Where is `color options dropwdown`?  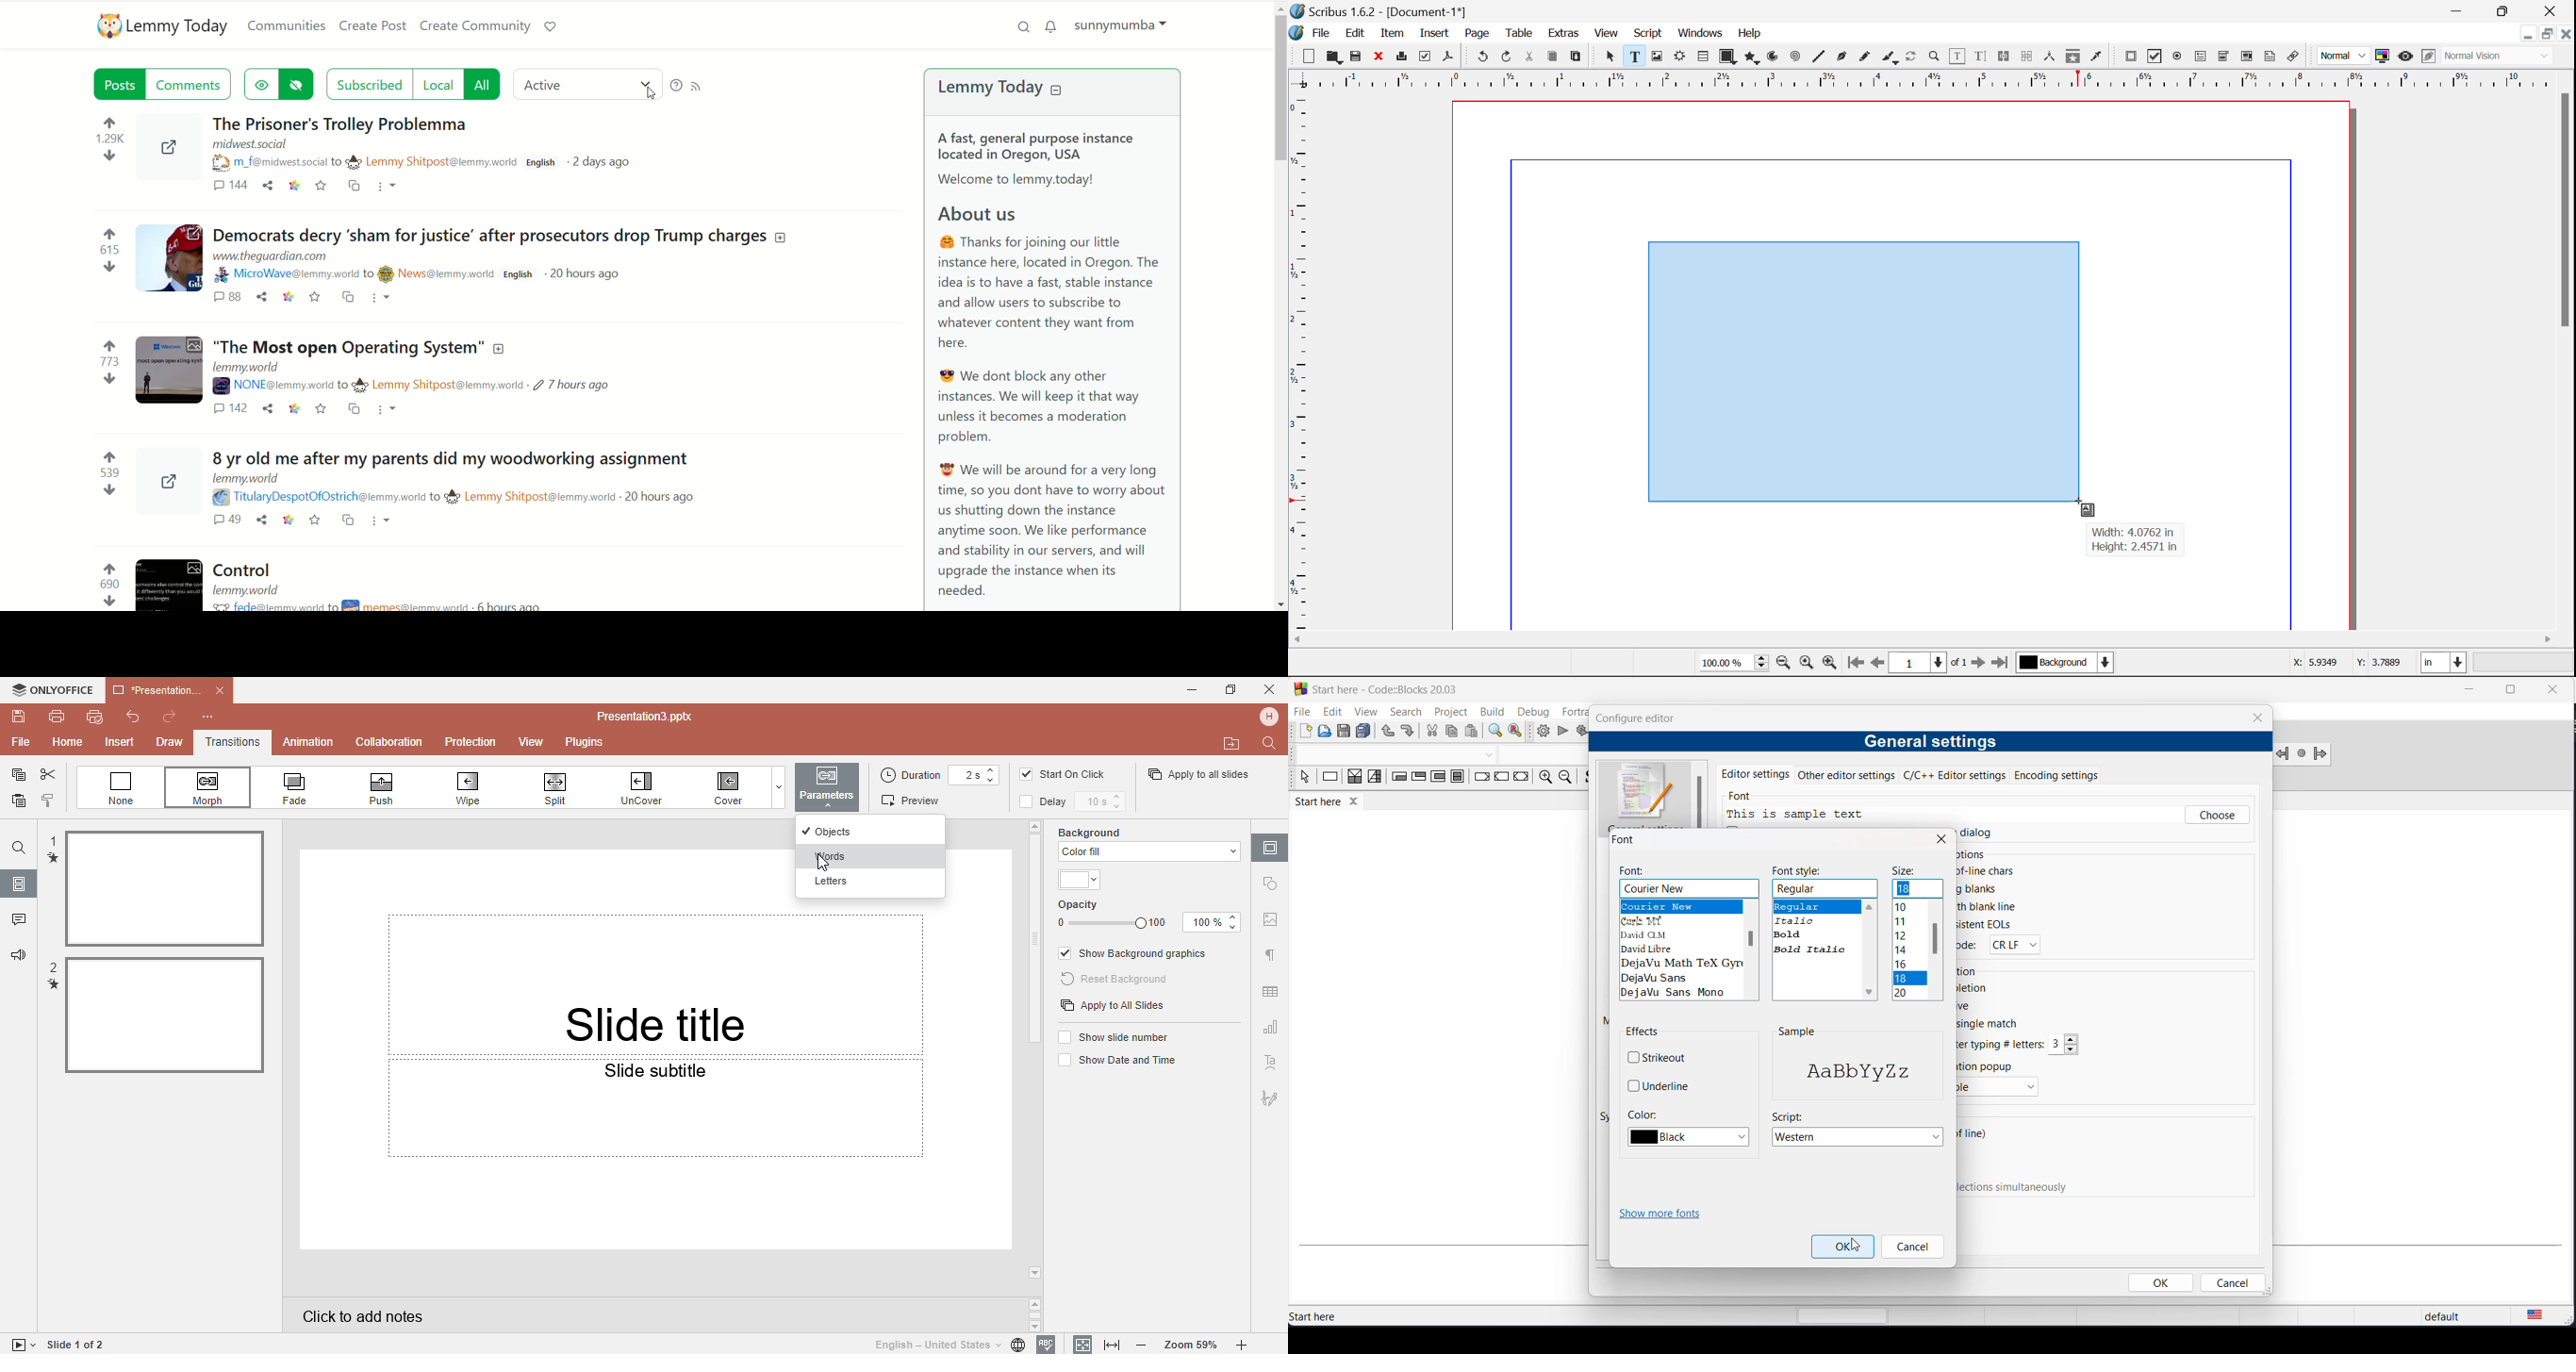
color options dropwdown is located at coordinates (1693, 1138).